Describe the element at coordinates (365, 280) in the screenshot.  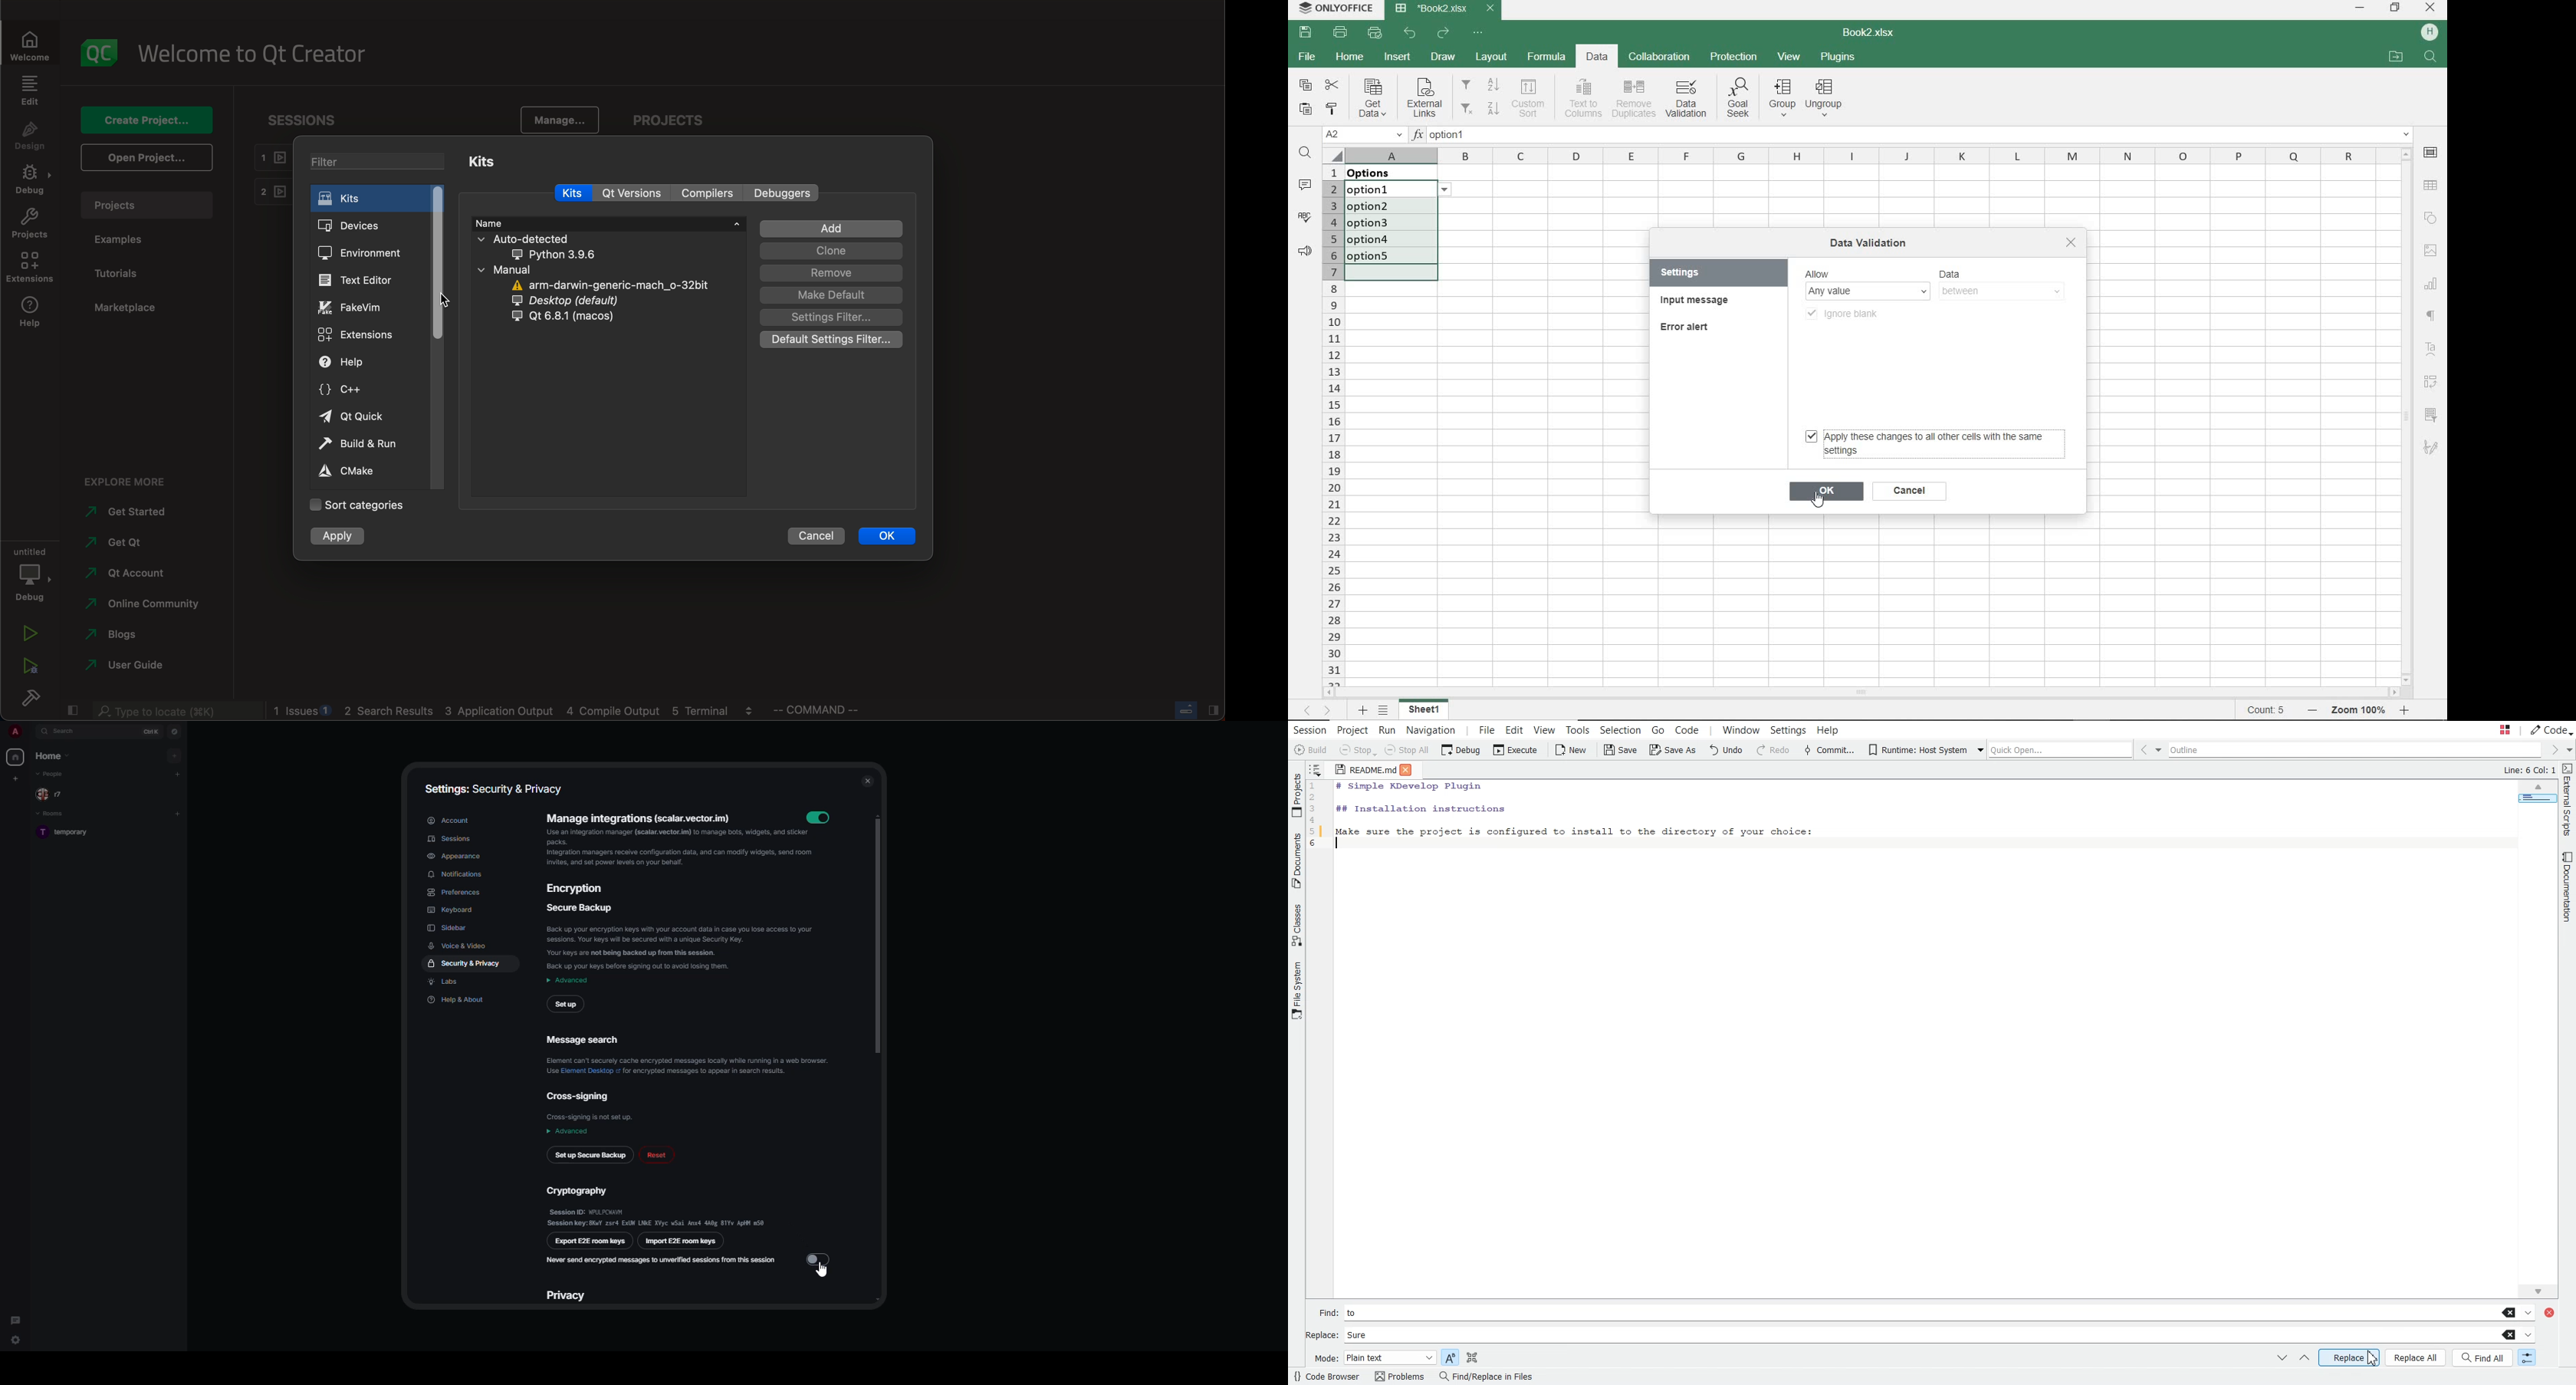
I see `text editor` at that location.